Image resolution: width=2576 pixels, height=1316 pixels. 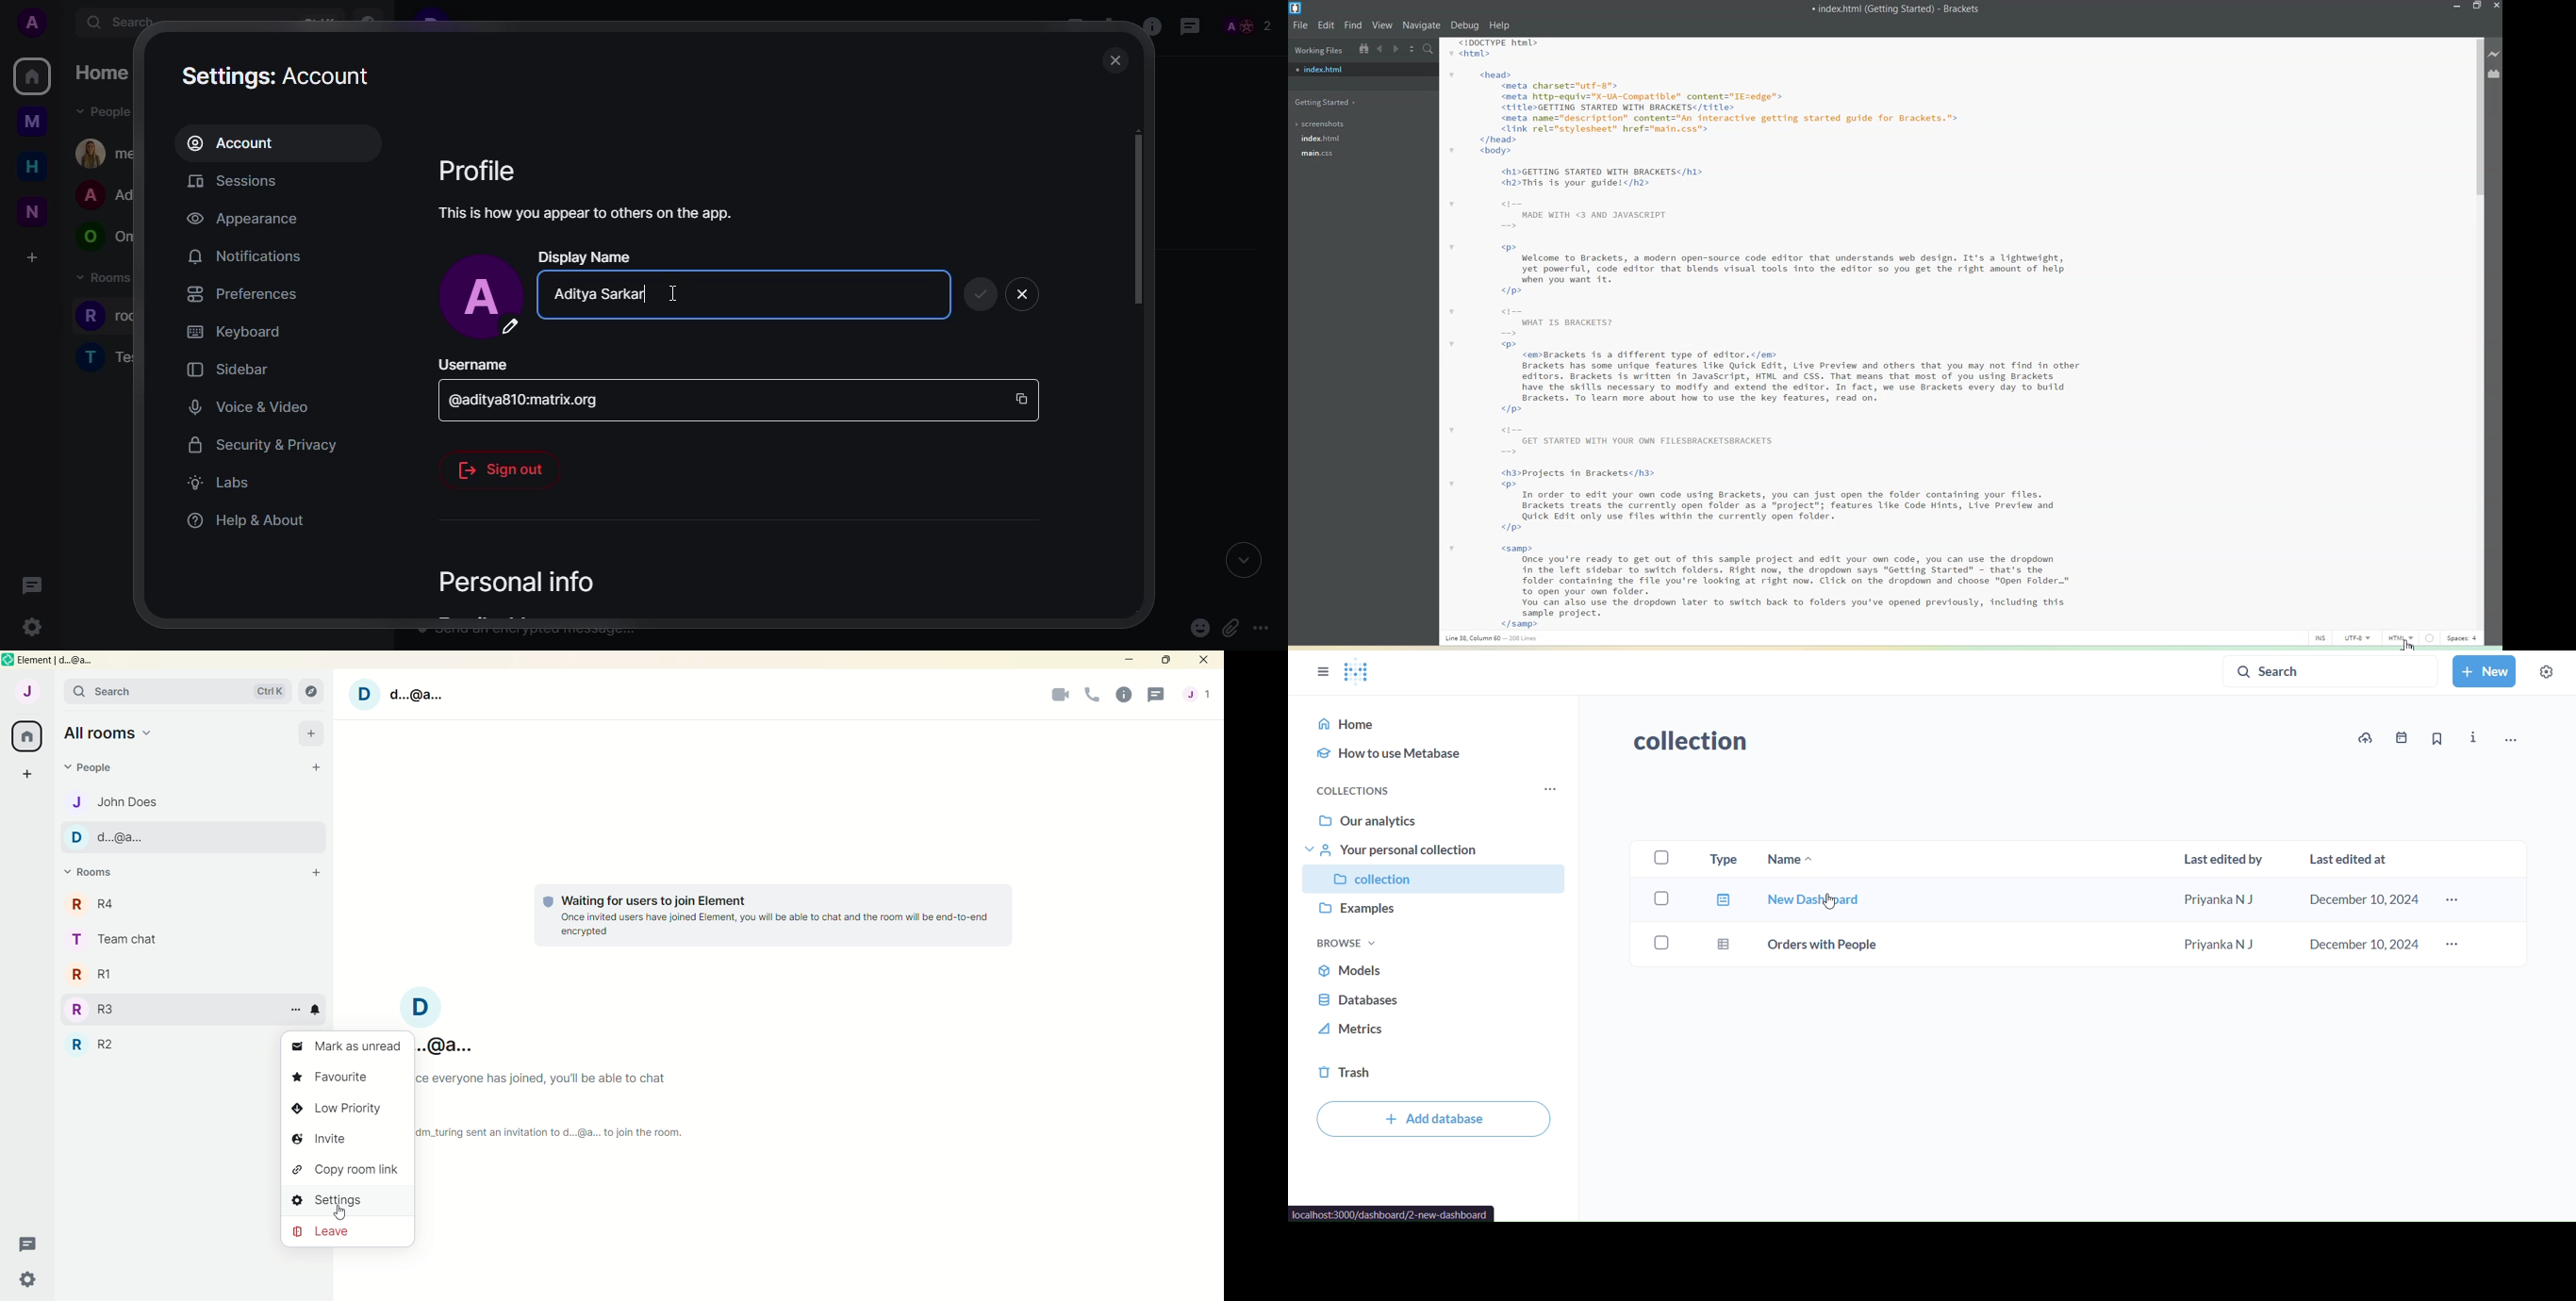 I want to click on collection, so click(x=1693, y=741).